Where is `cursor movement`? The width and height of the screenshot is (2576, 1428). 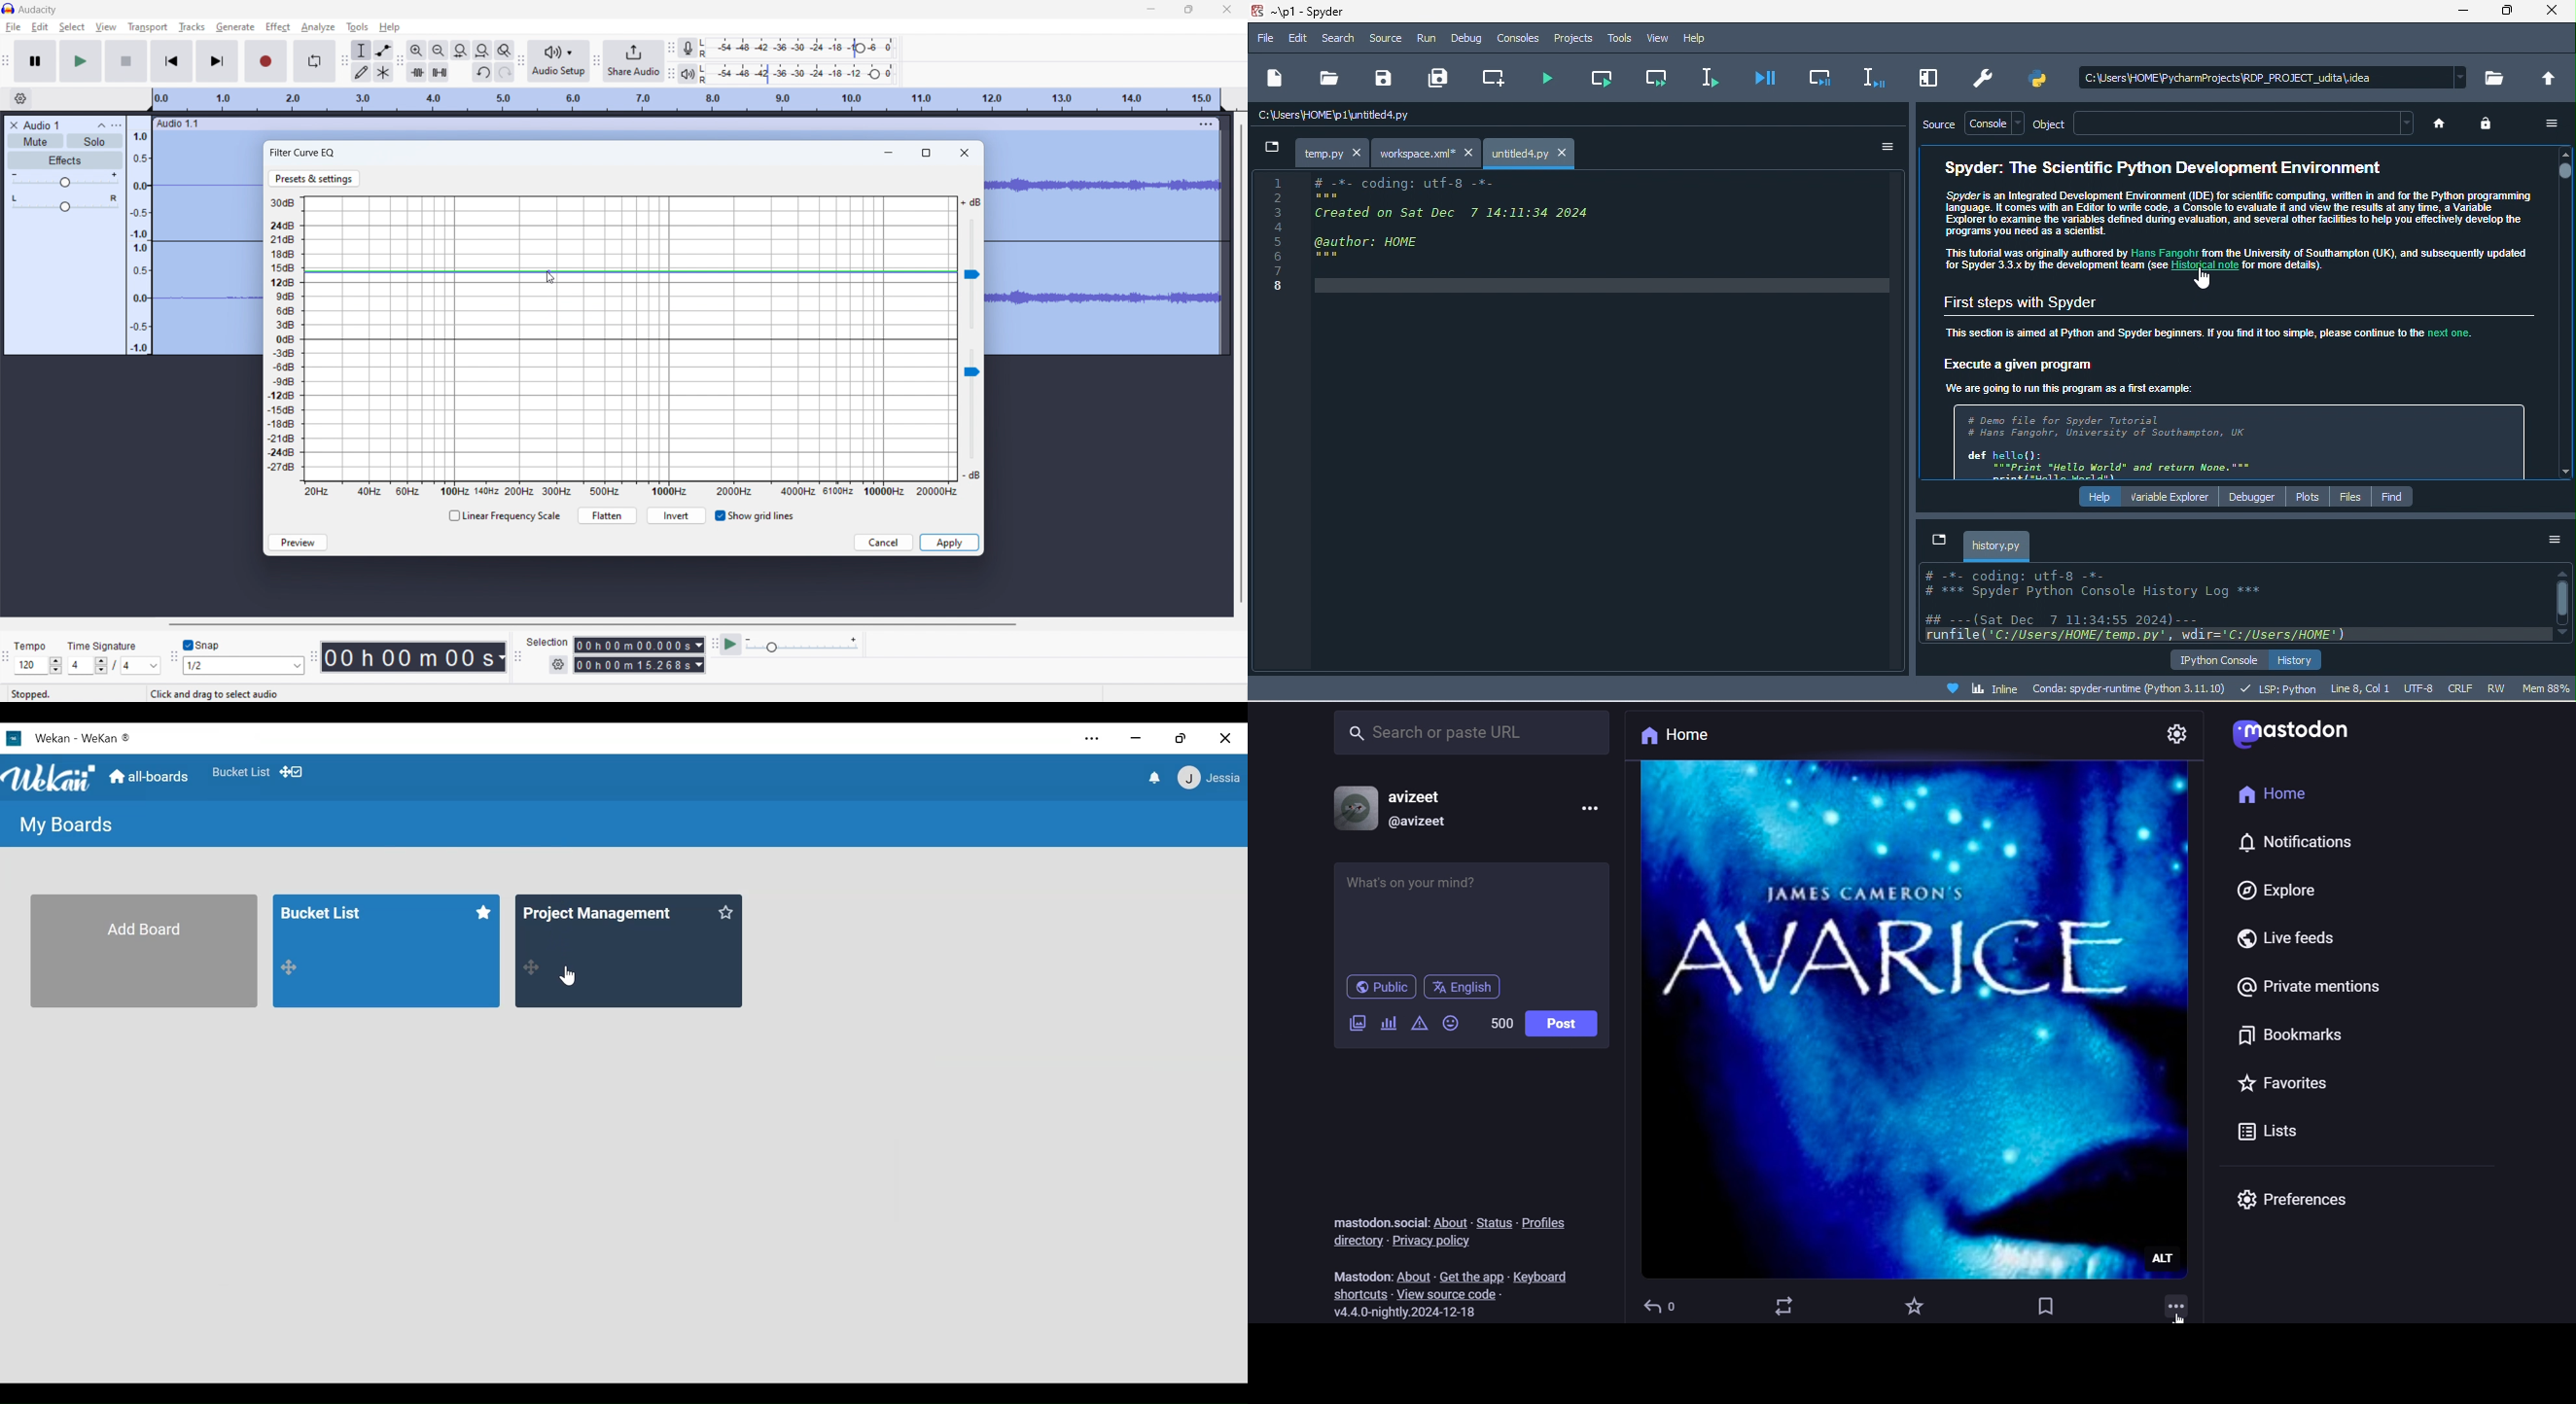
cursor movement is located at coordinates (2203, 278).